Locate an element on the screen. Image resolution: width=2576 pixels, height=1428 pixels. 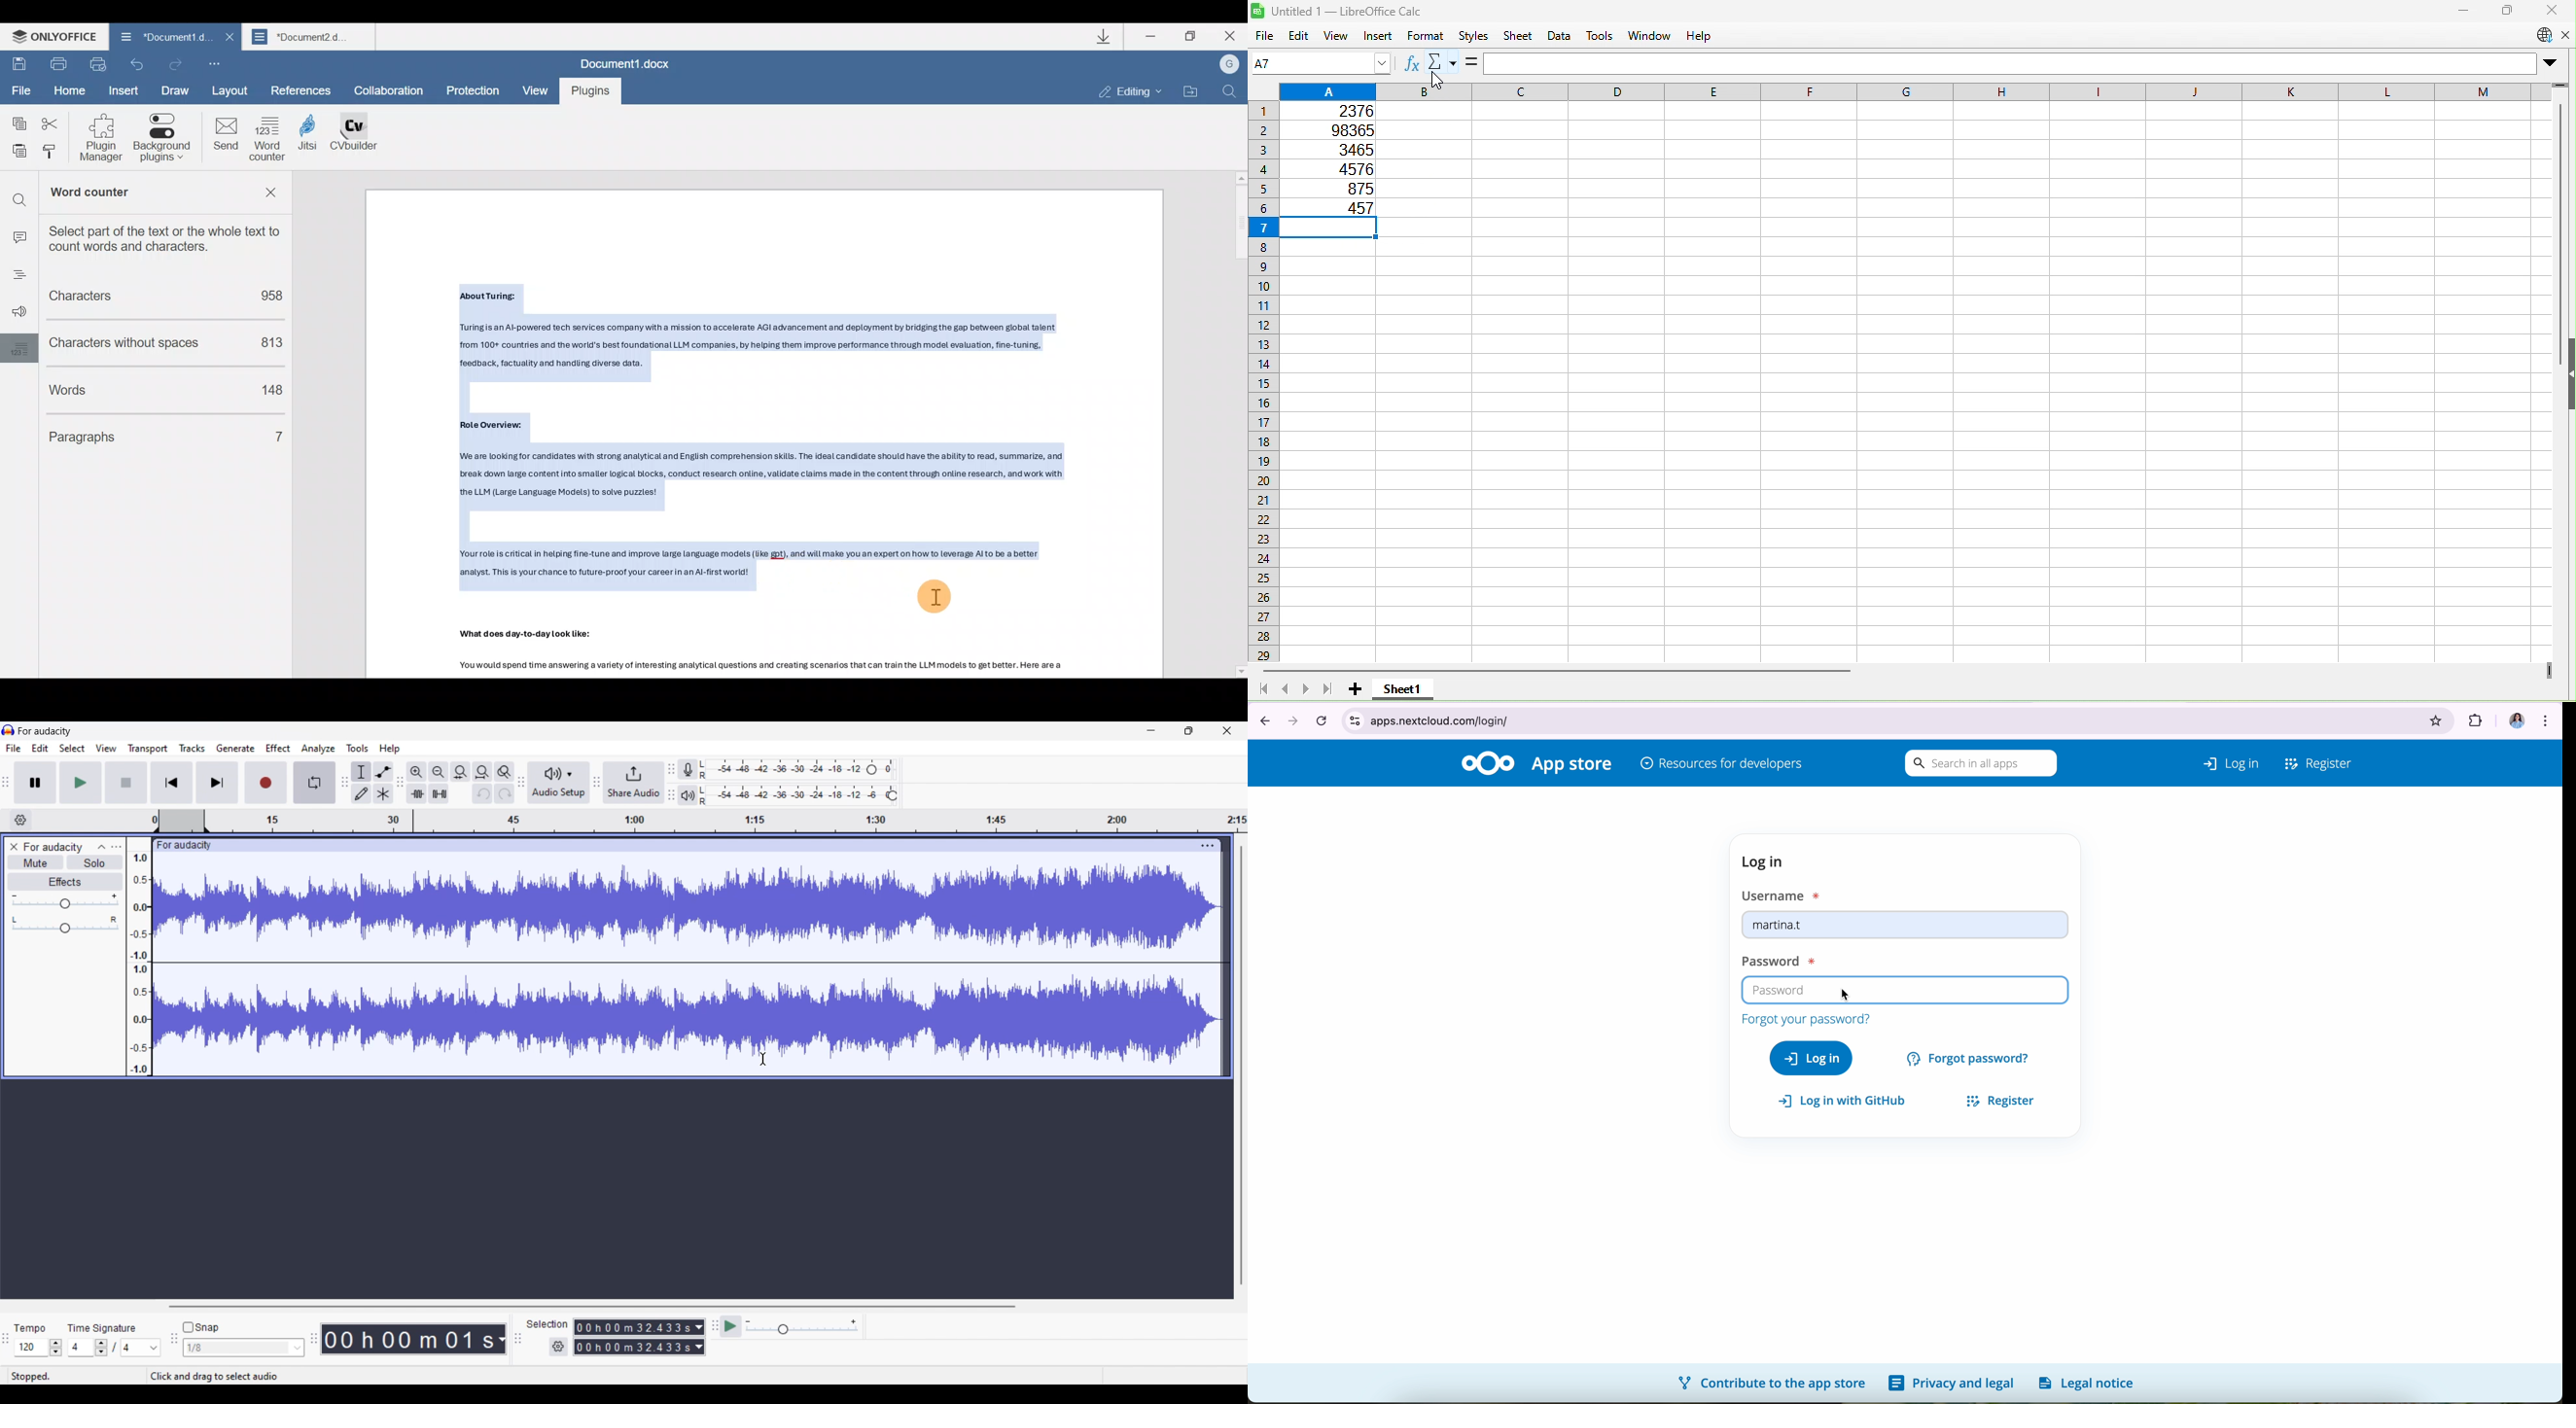
Layout is located at coordinates (235, 89).